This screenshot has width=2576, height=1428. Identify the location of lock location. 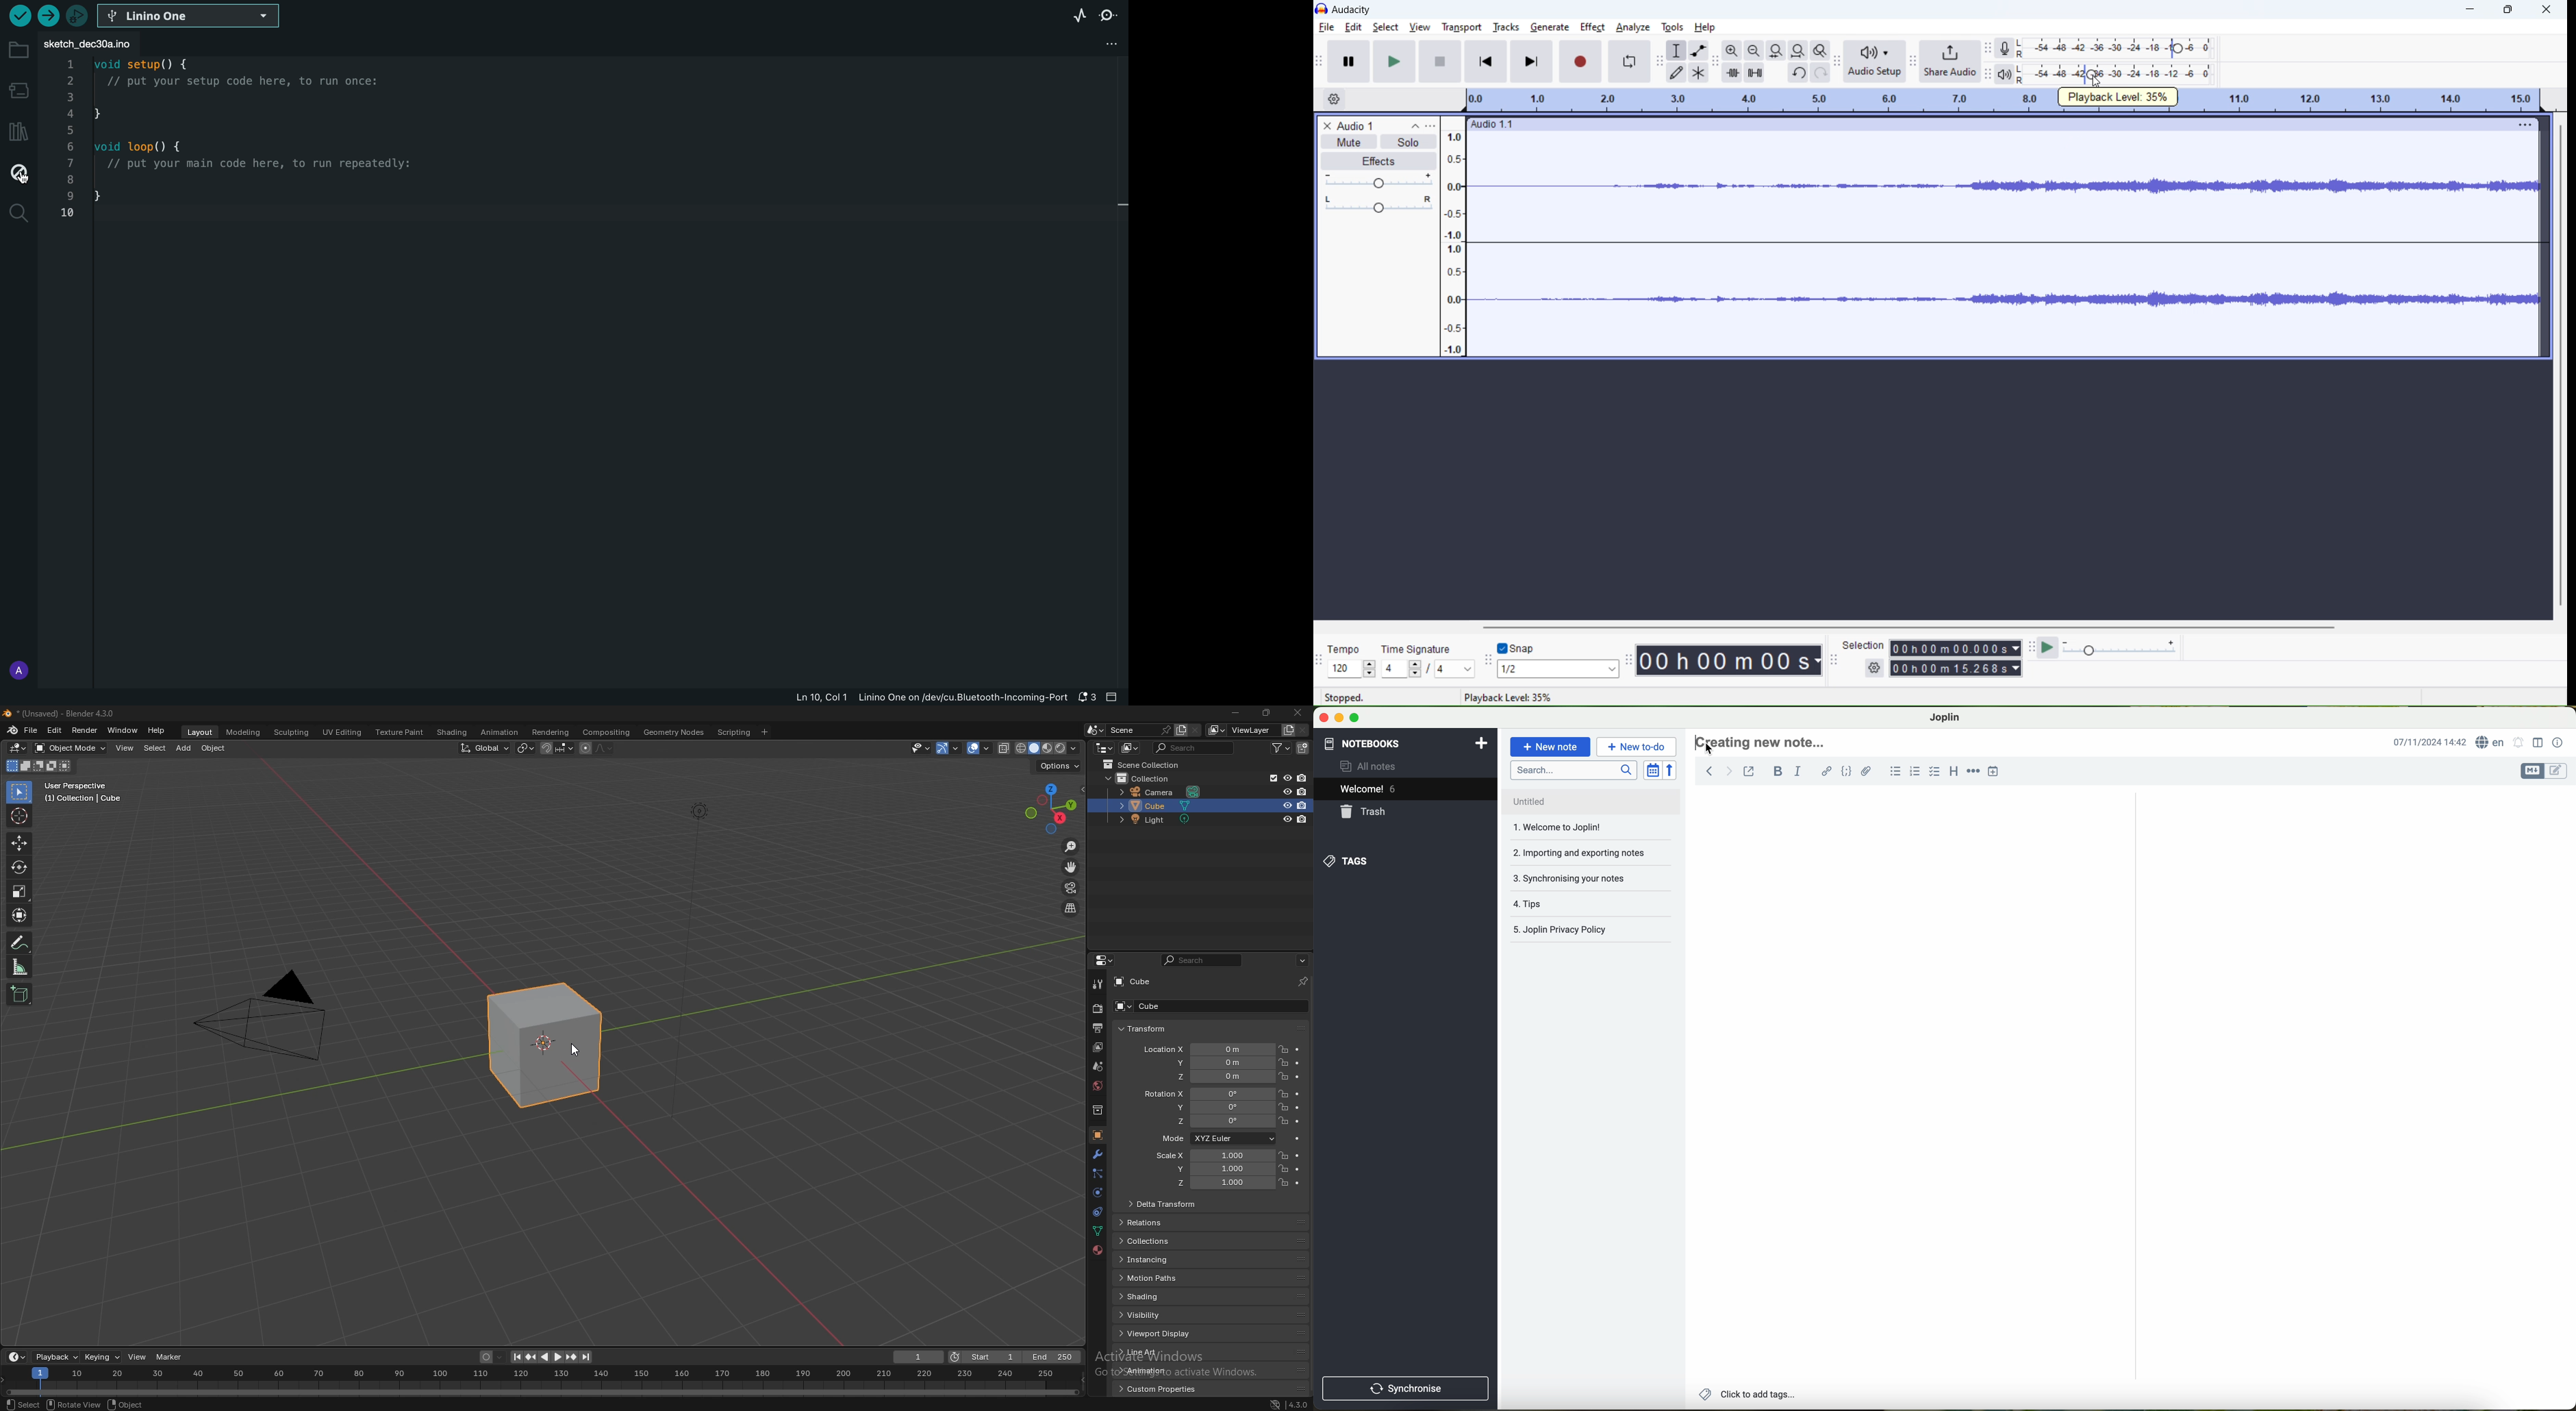
(1284, 1076).